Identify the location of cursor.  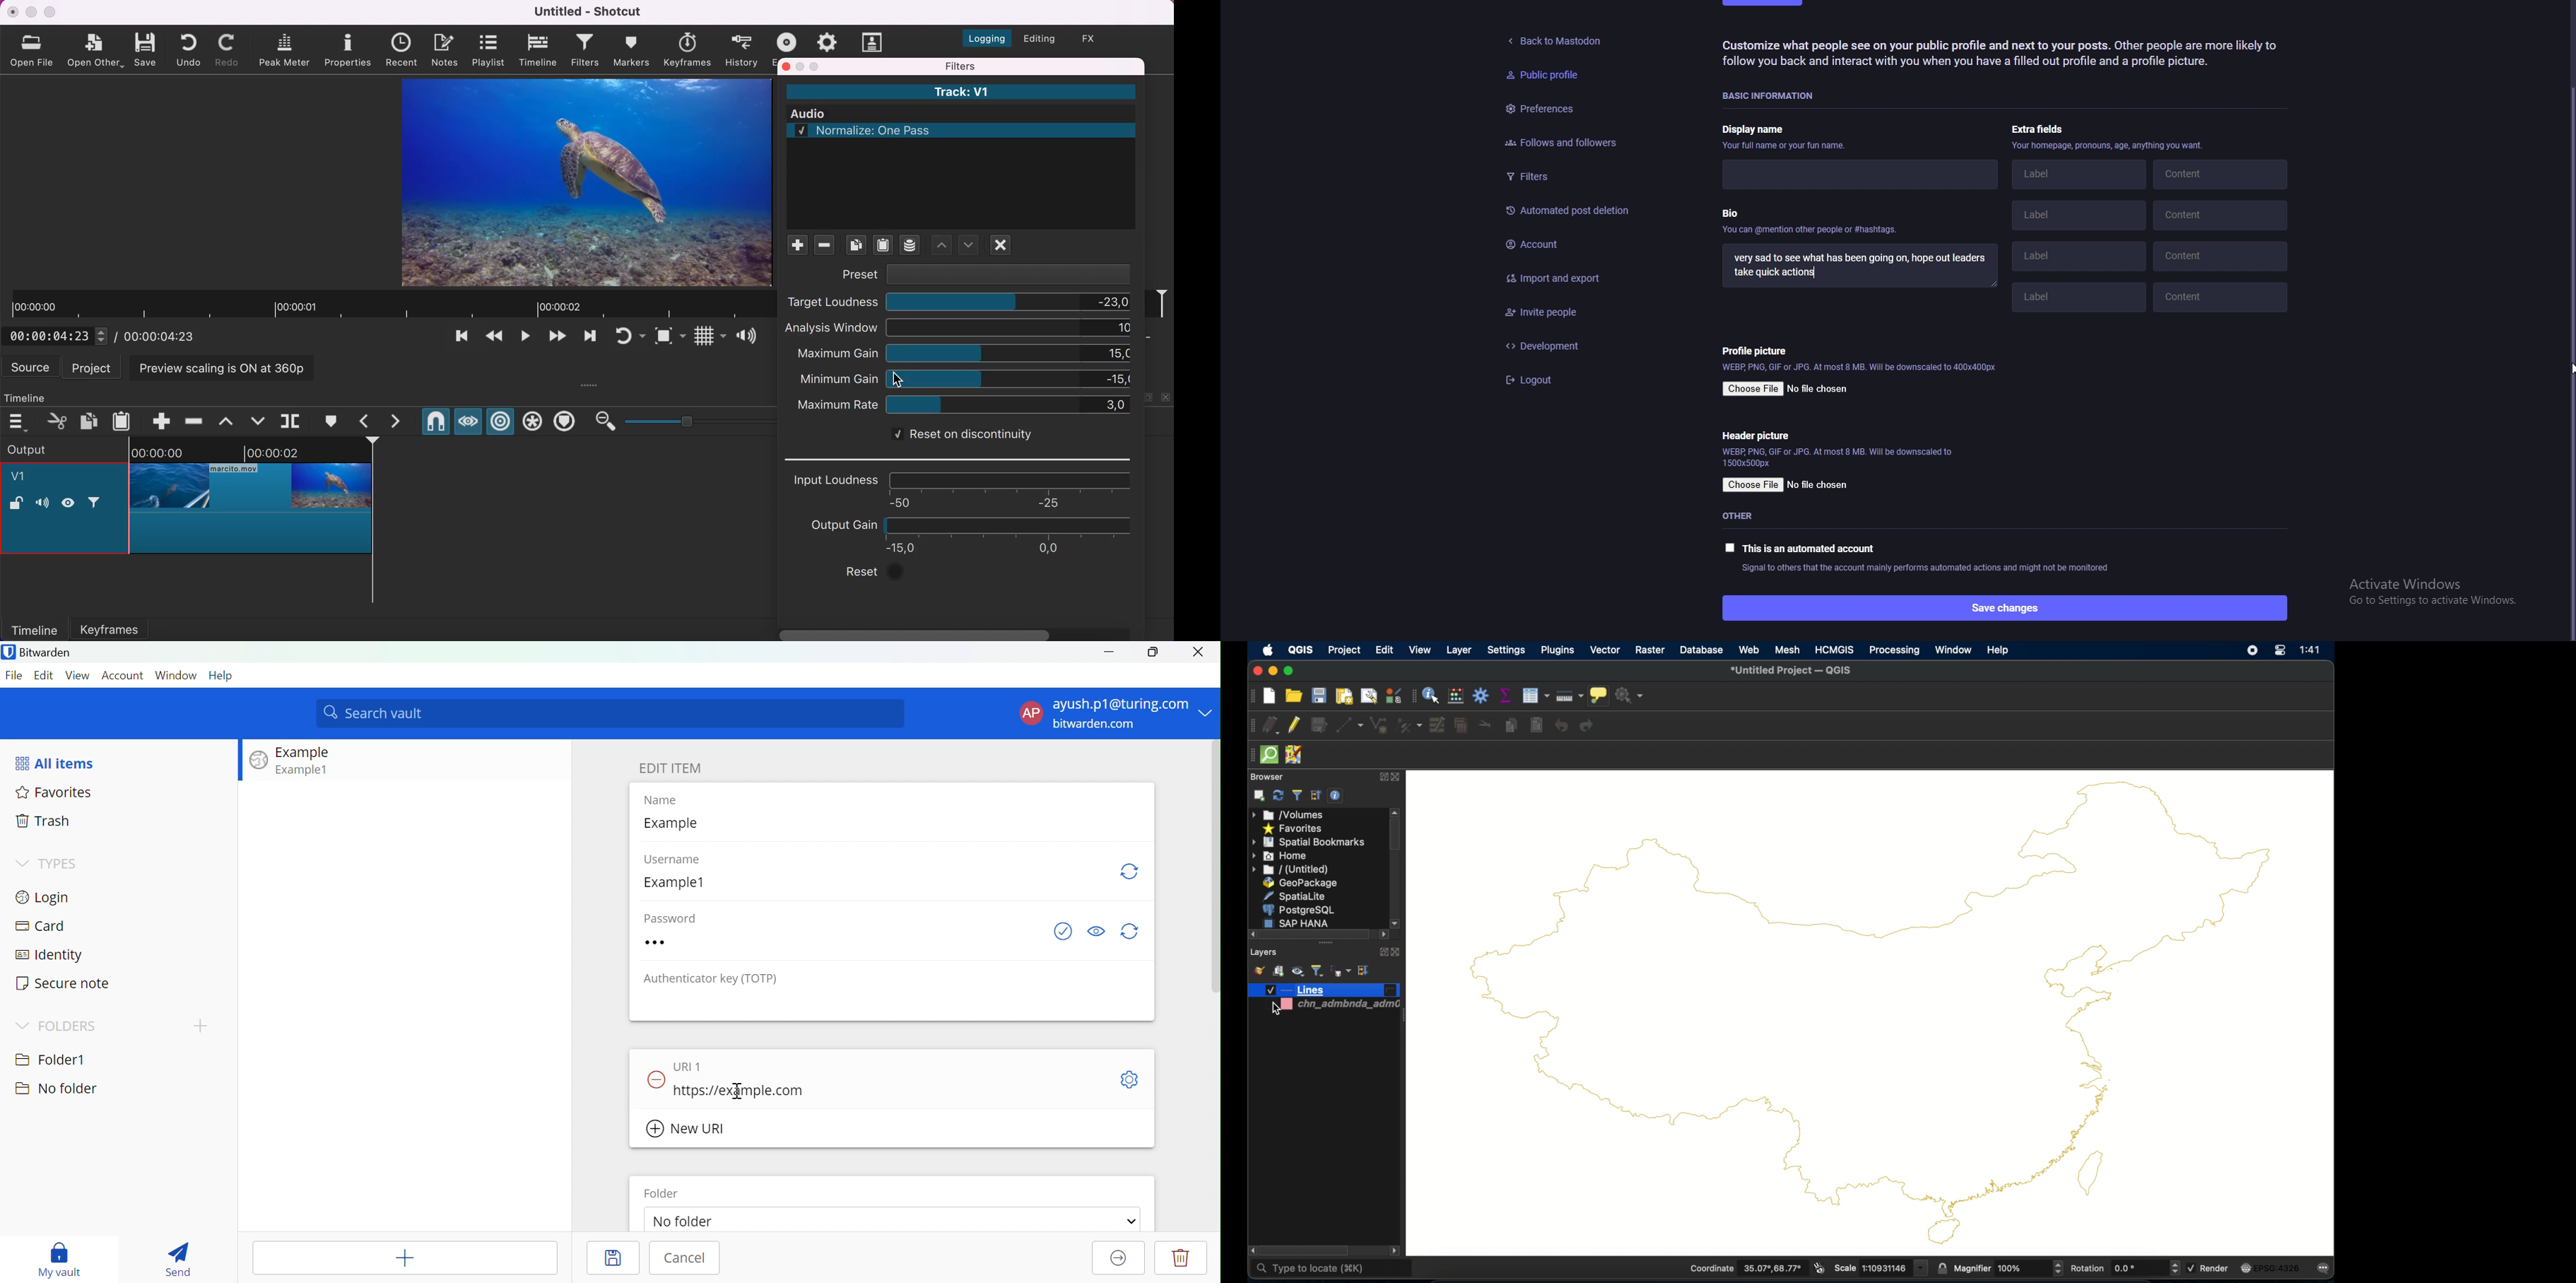
(2572, 362).